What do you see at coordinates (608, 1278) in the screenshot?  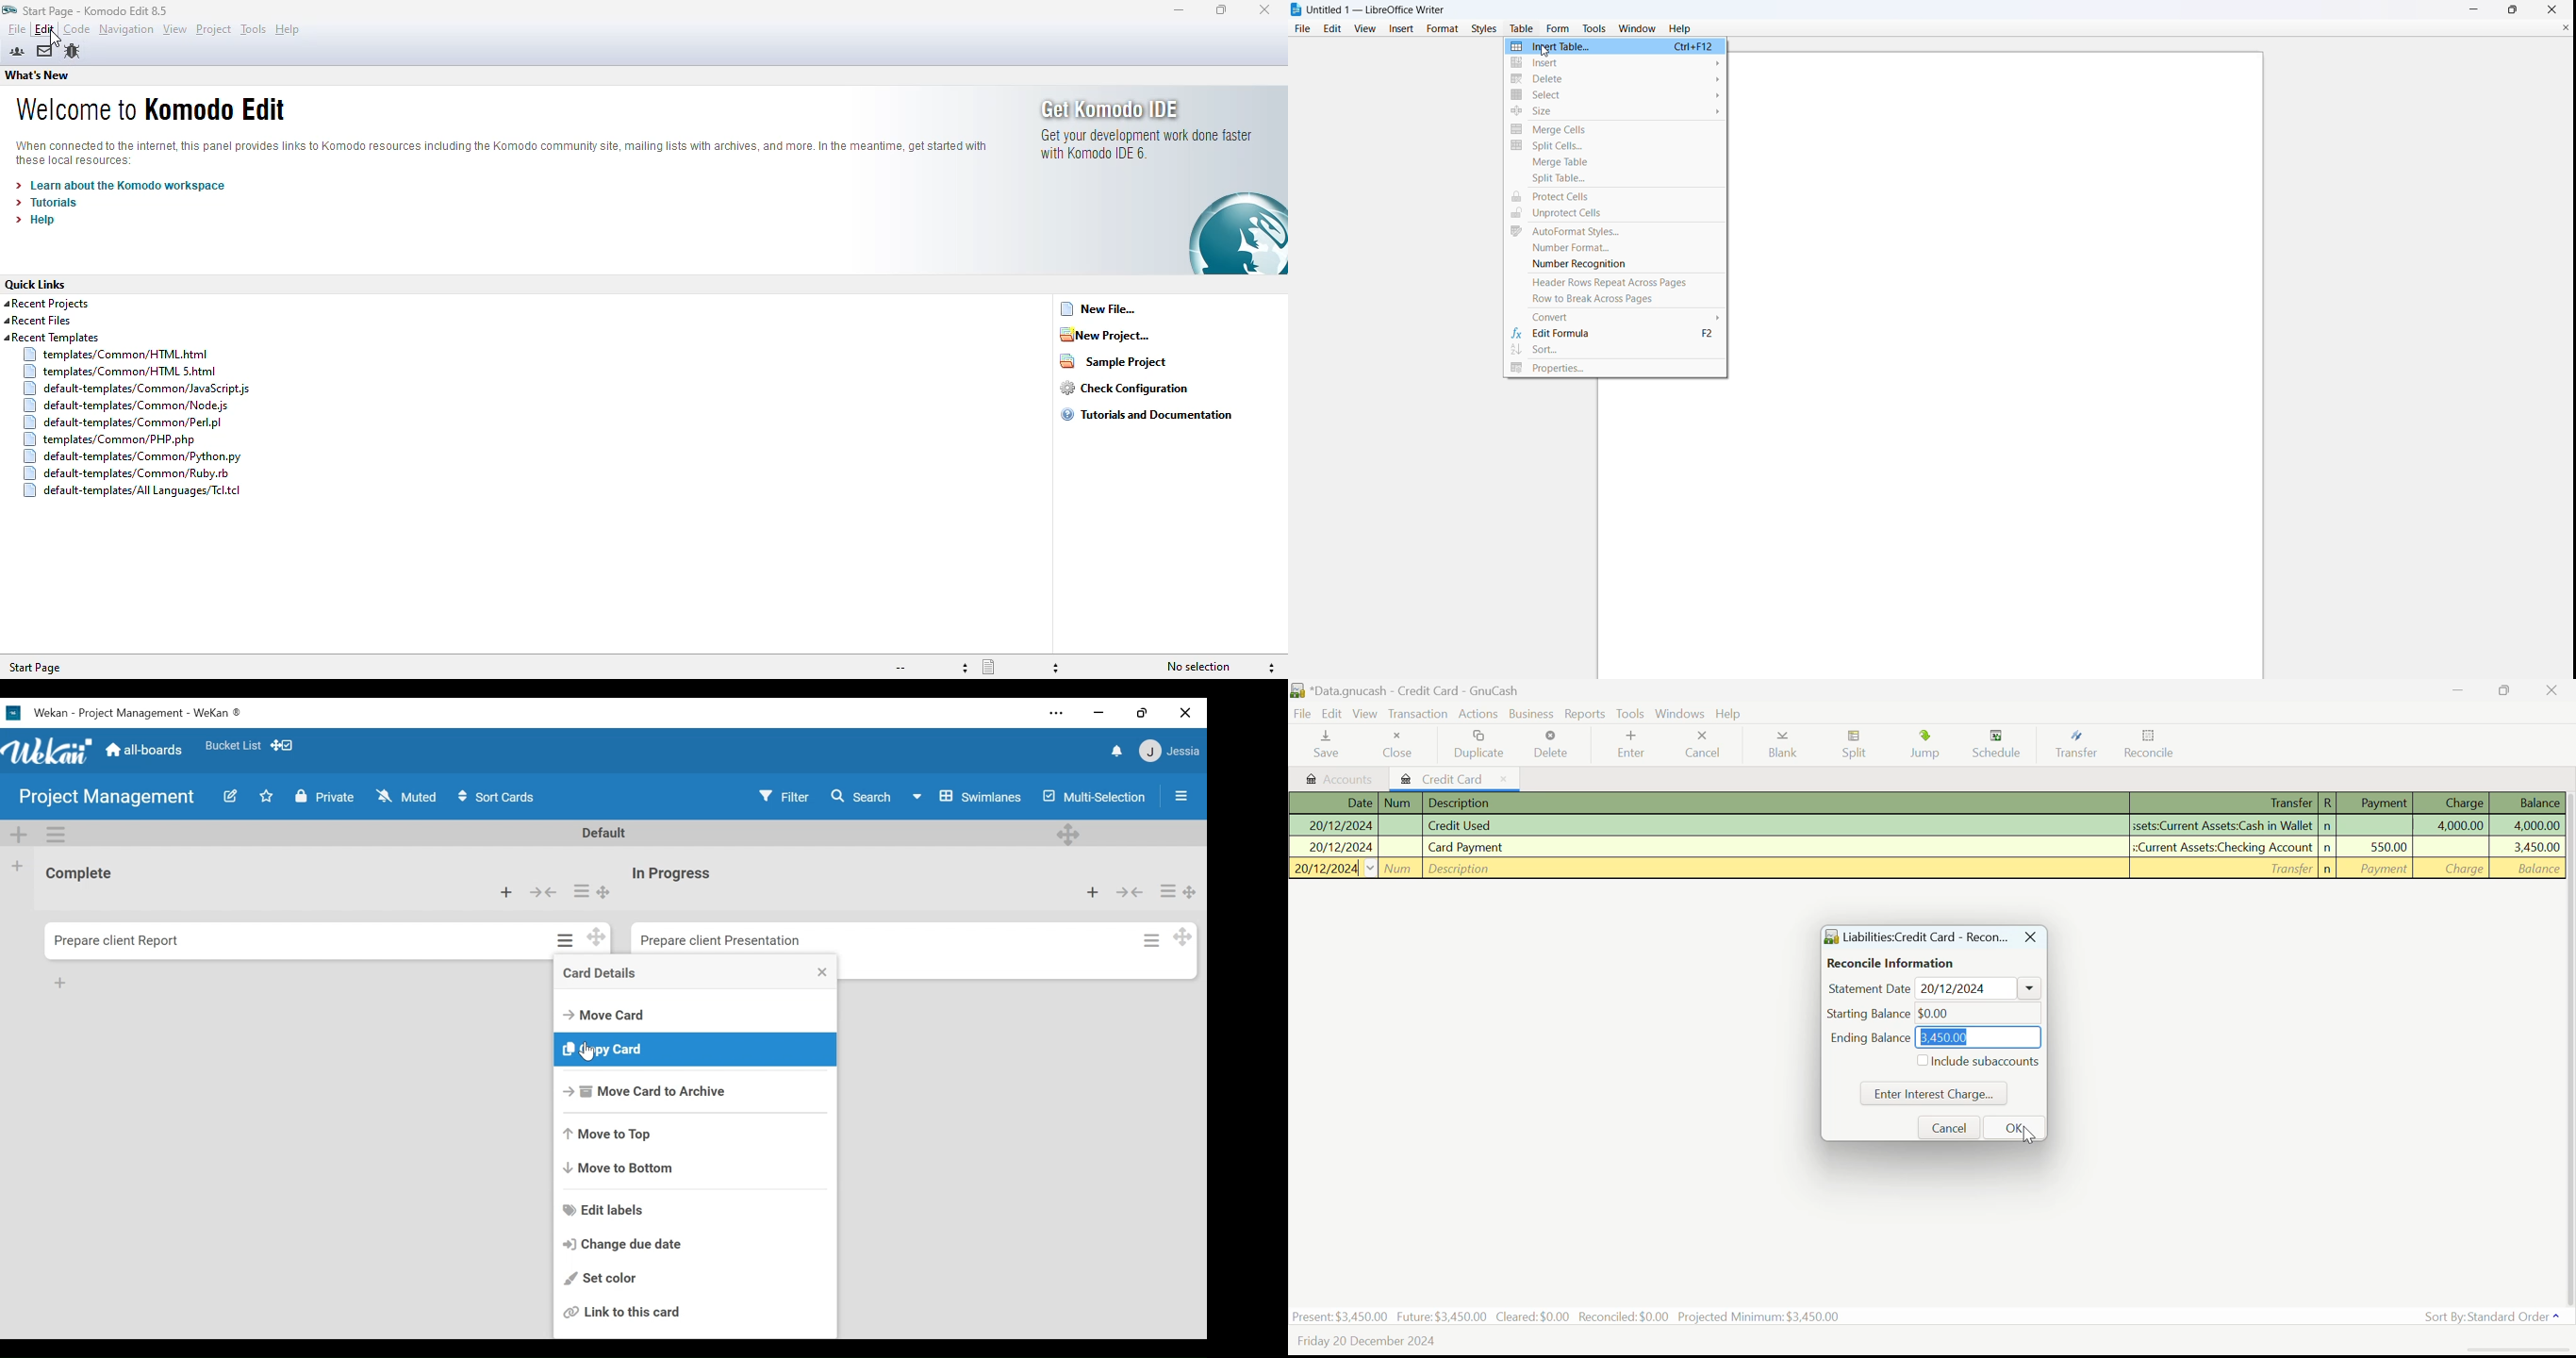 I see `Set color` at bounding box center [608, 1278].